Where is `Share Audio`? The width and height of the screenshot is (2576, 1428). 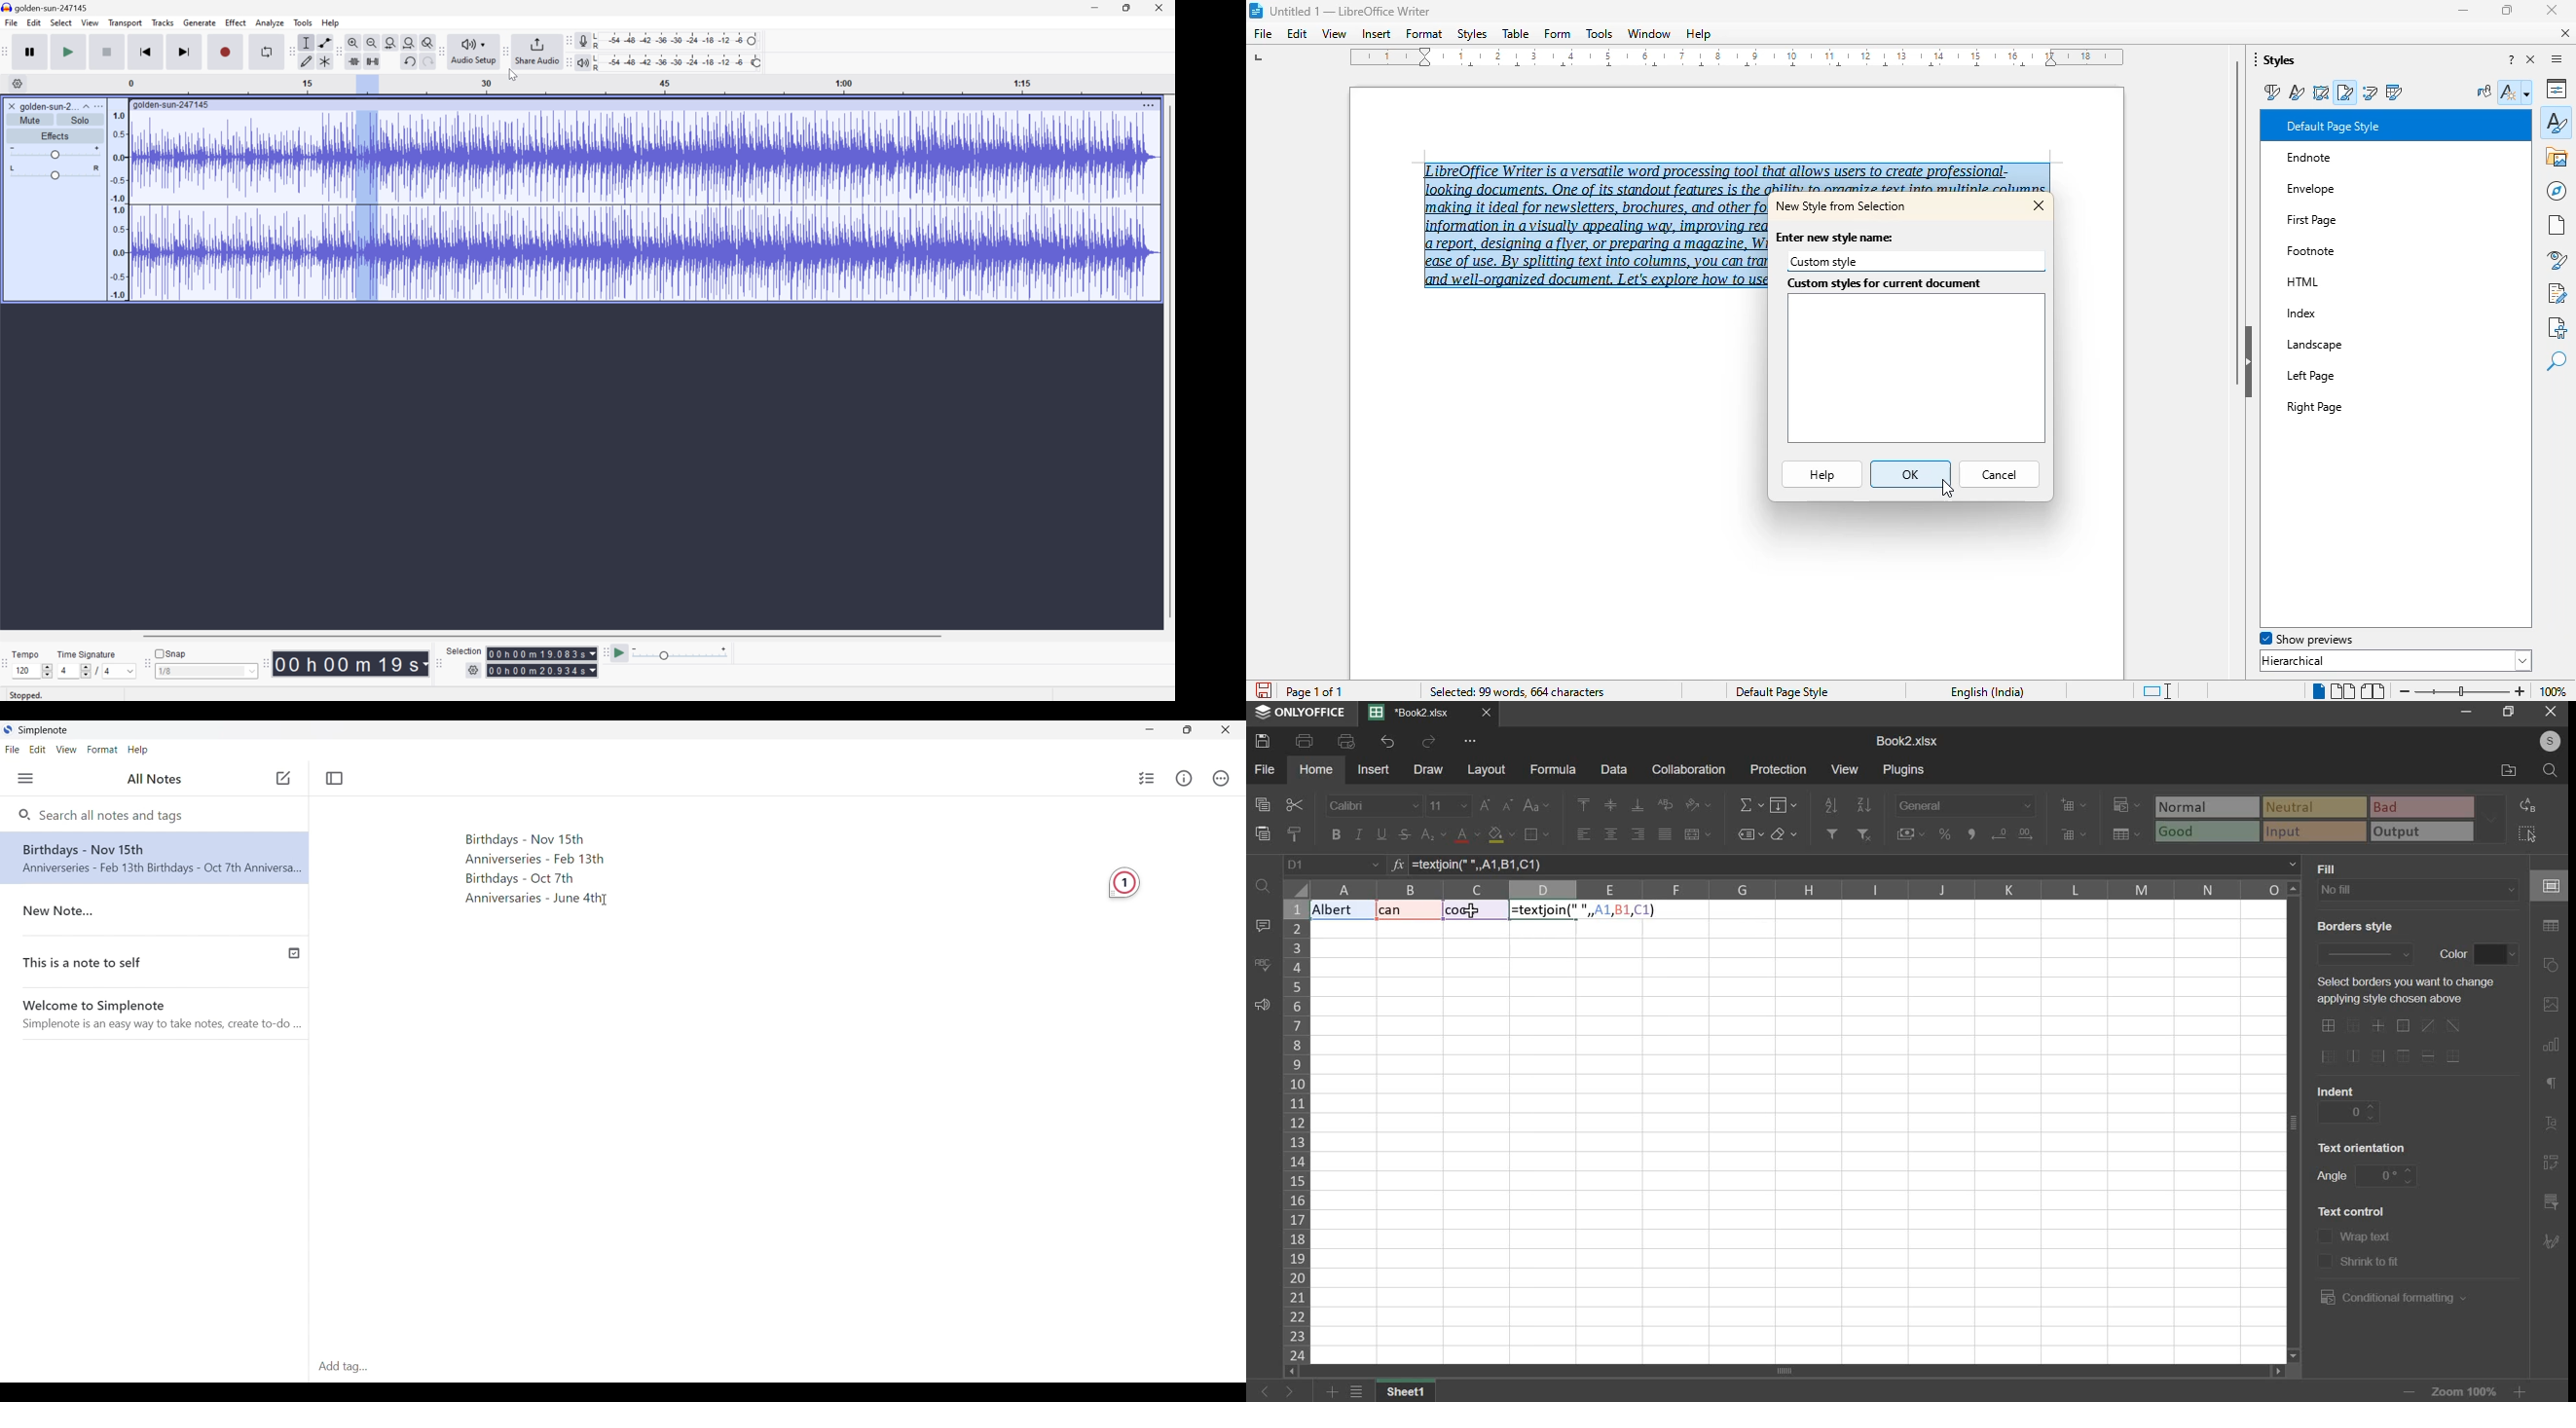 Share Audio is located at coordinates (535, 51).